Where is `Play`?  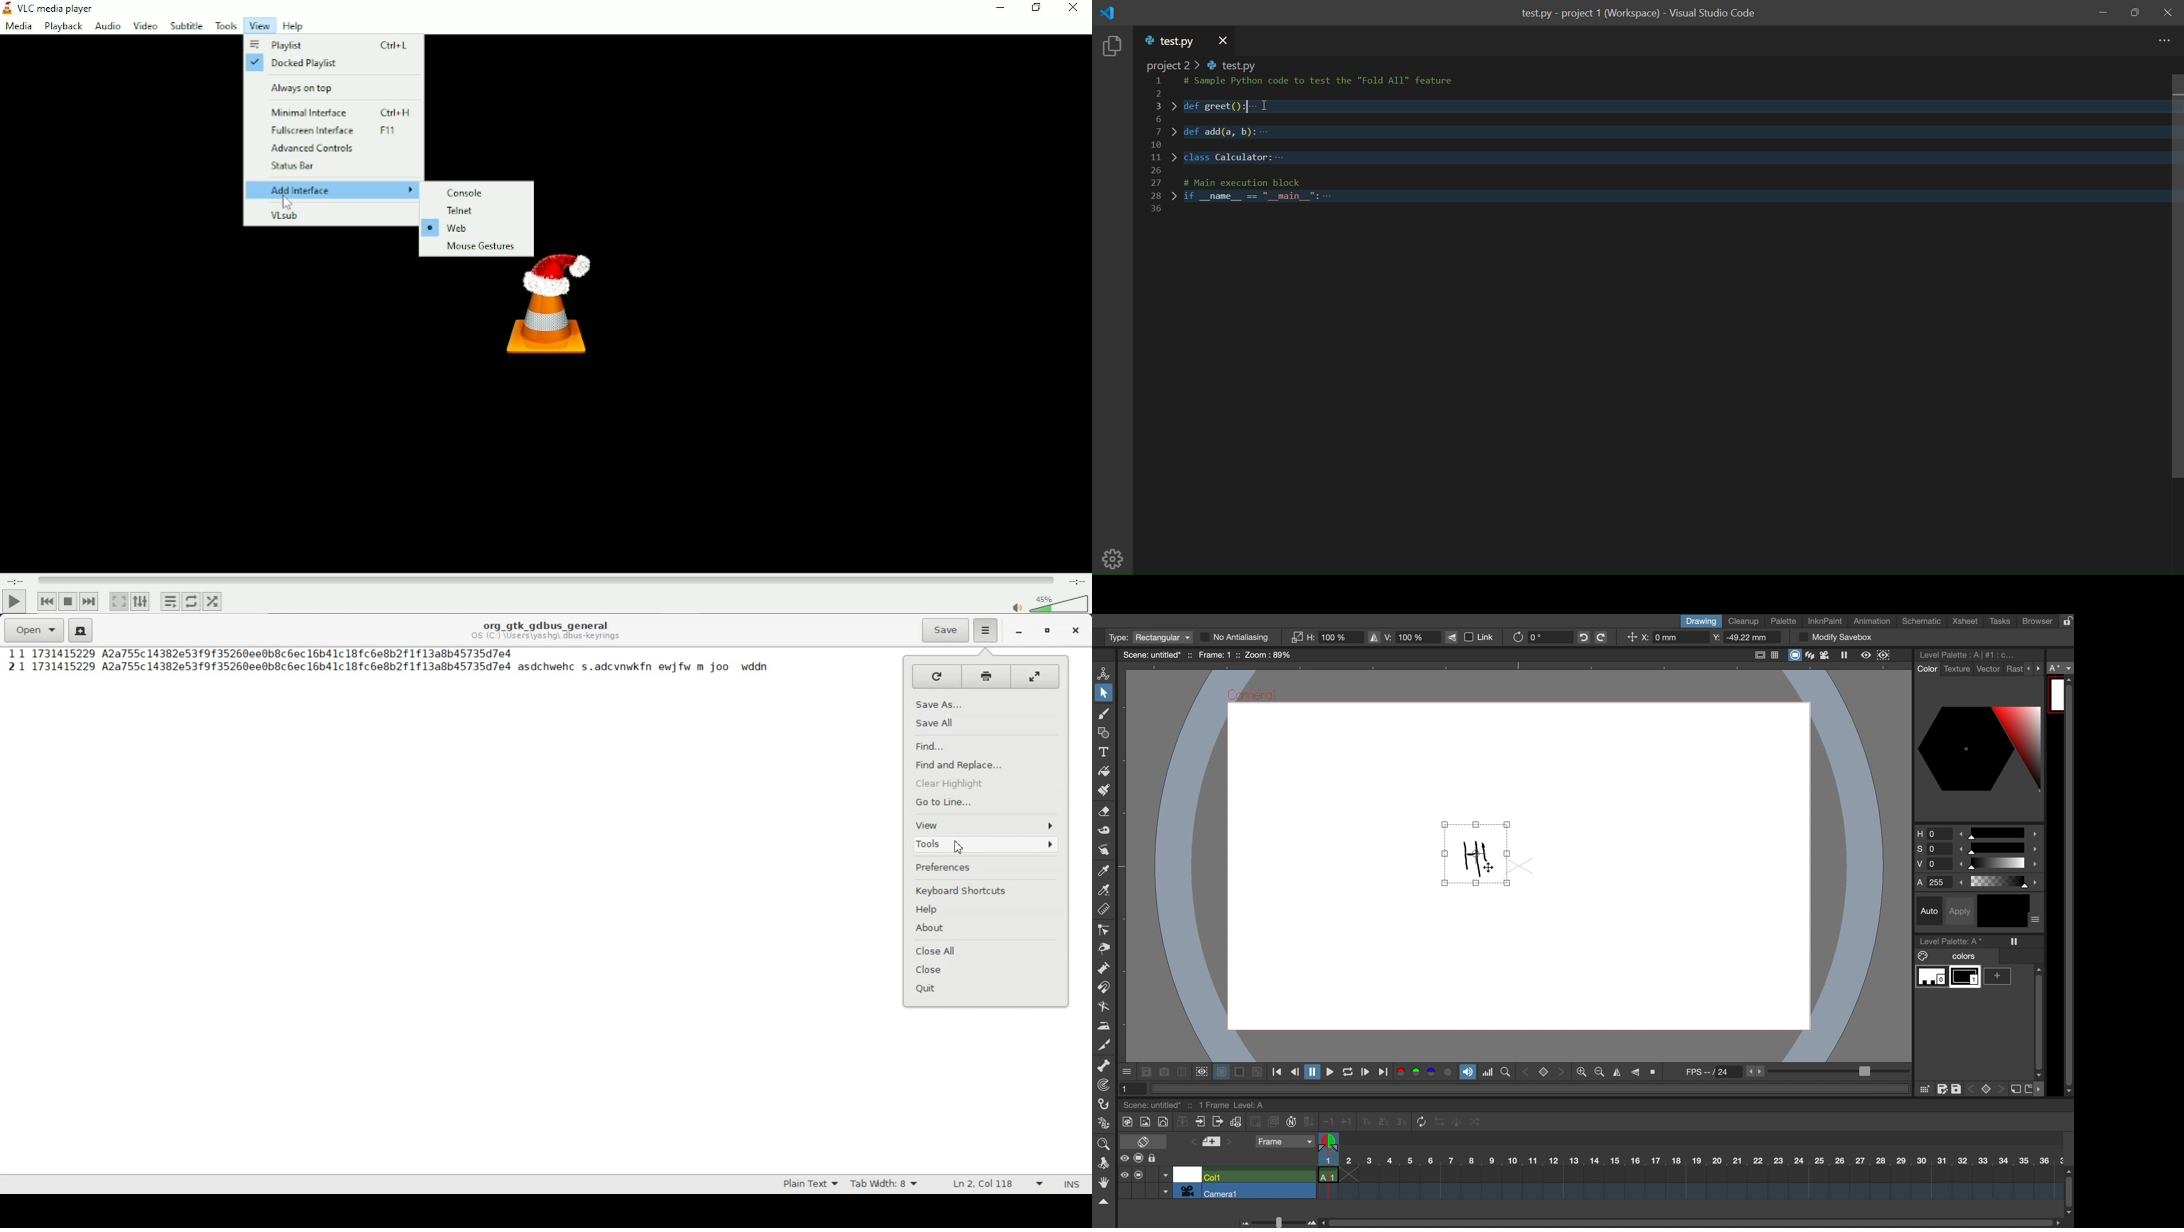 Play is located at coordinates (14, 602).